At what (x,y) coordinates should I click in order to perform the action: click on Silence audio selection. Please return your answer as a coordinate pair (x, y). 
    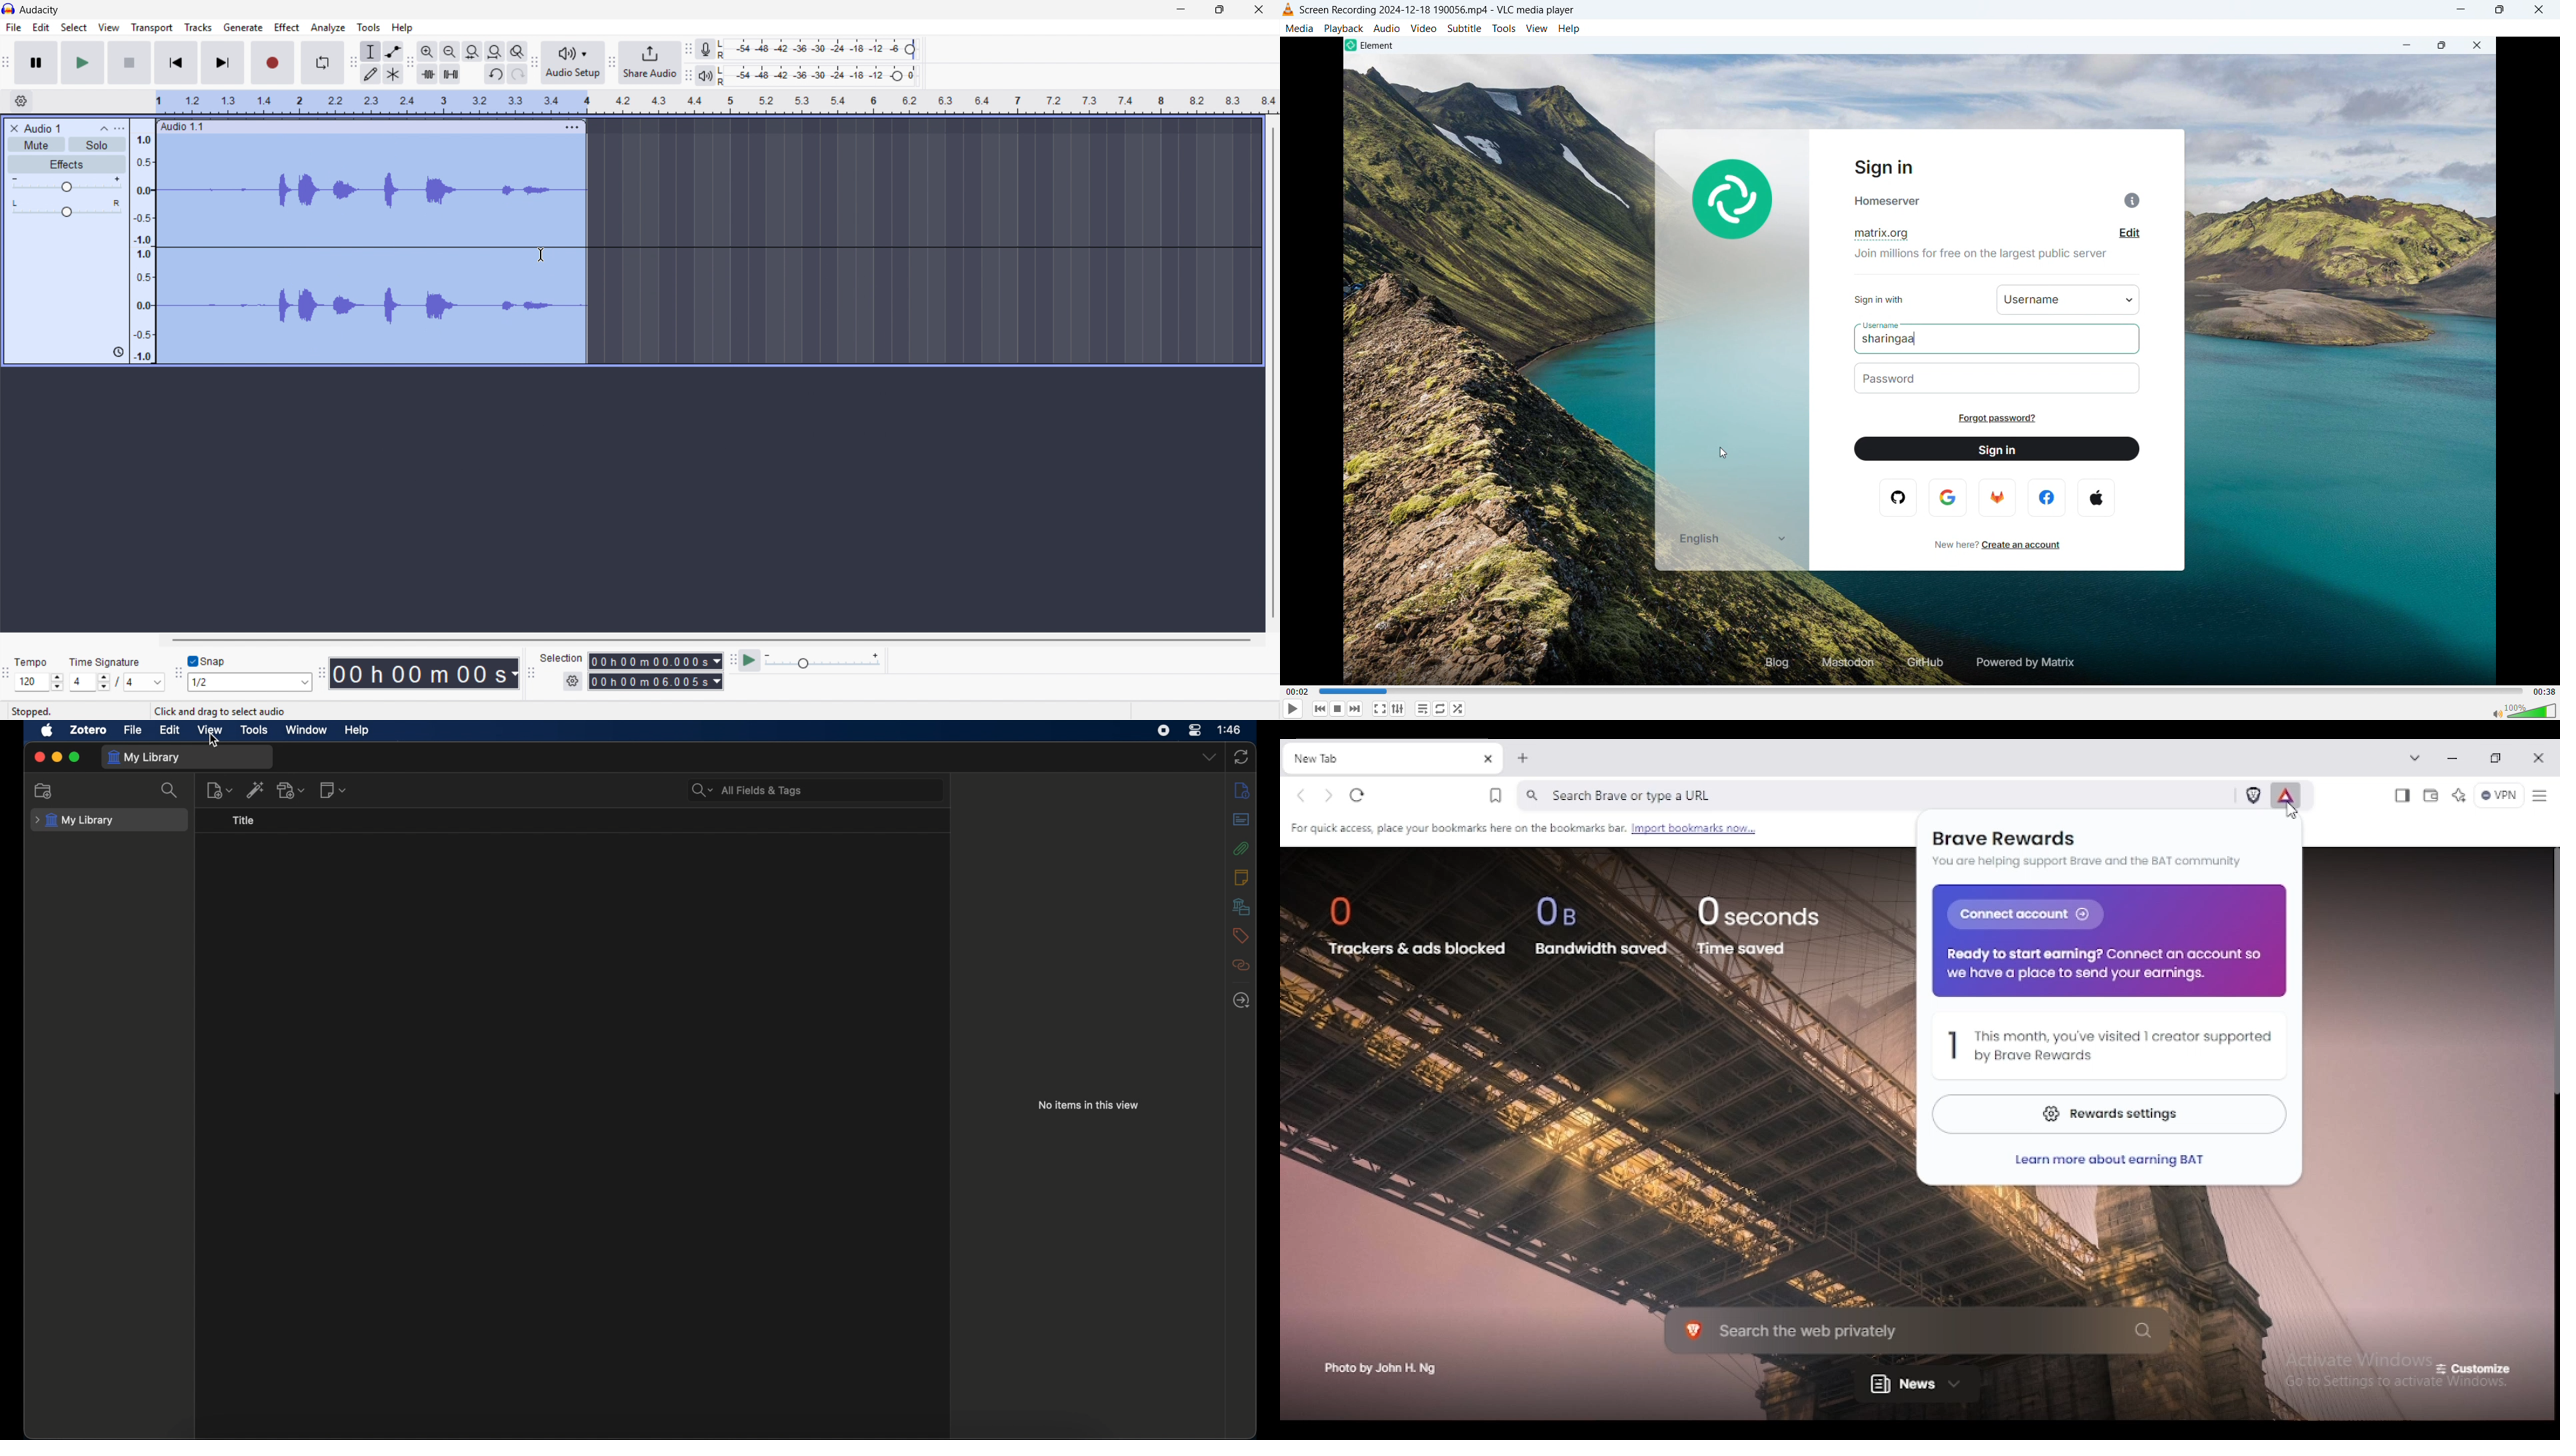
    Looking at the image, I should click on (451, 74).